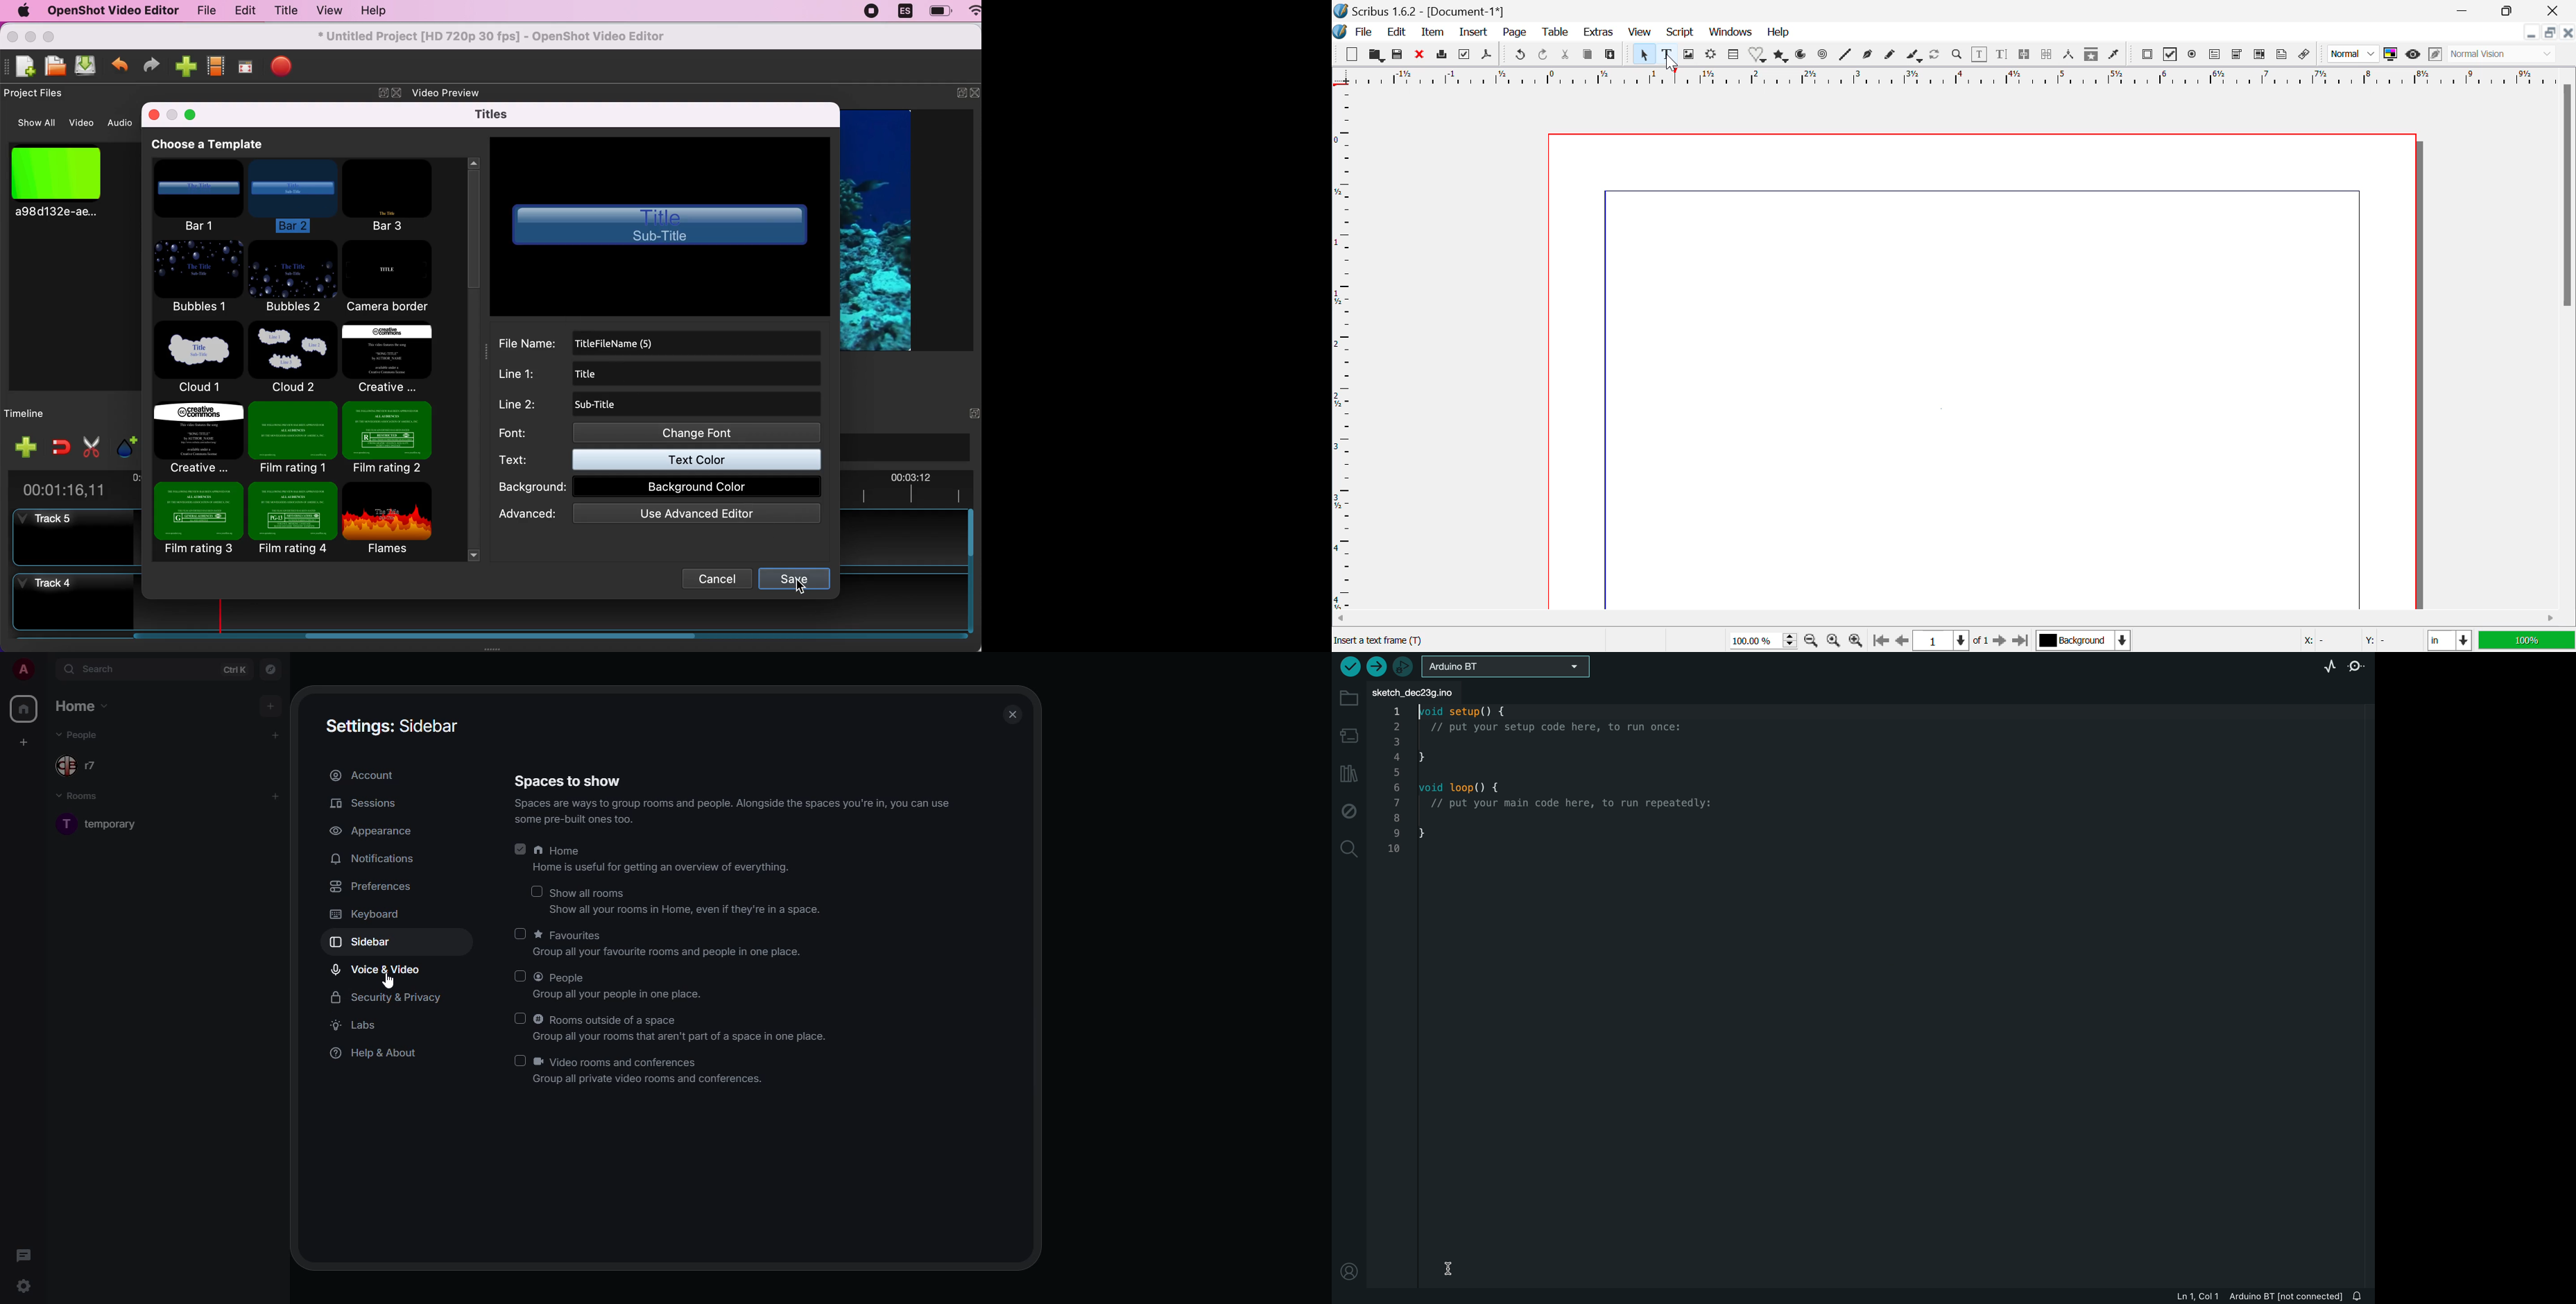  Describe the element at coordinates (1986, 373) in the screenshot. I see `Document Workspace` at that location.